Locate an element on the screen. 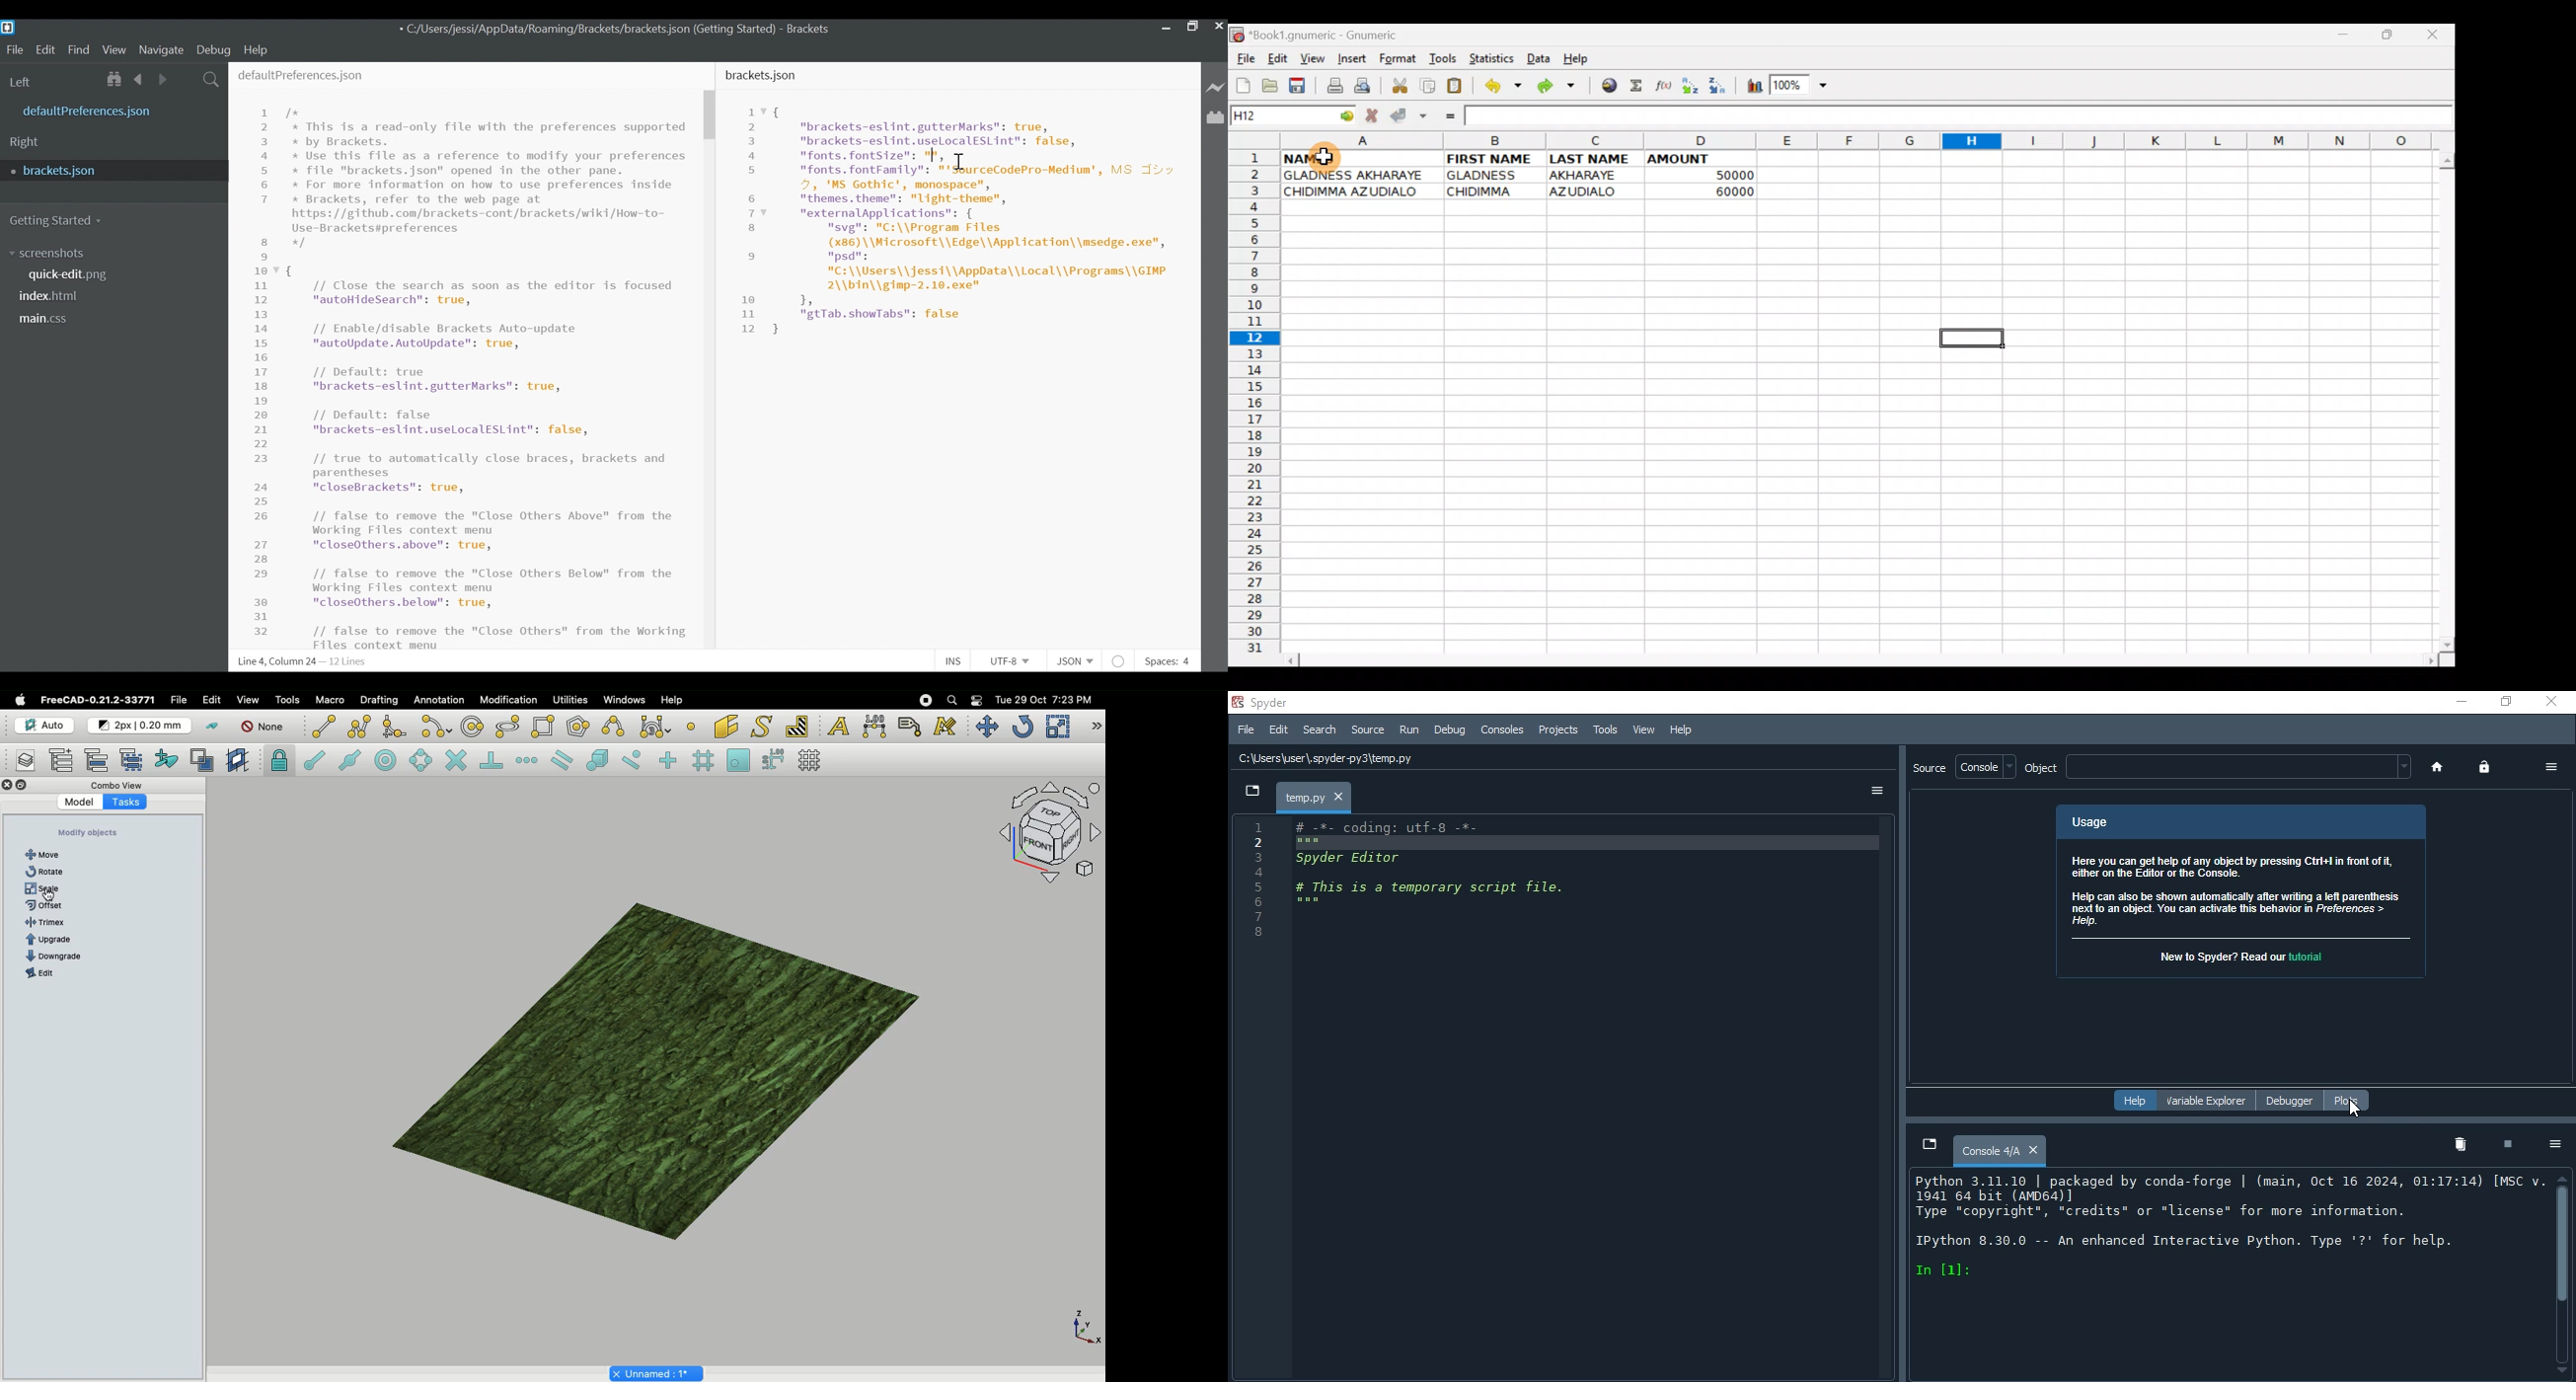 The width and height of the screenshot is (2576, 1400). Shape from text is located at coordinates (64, 988).